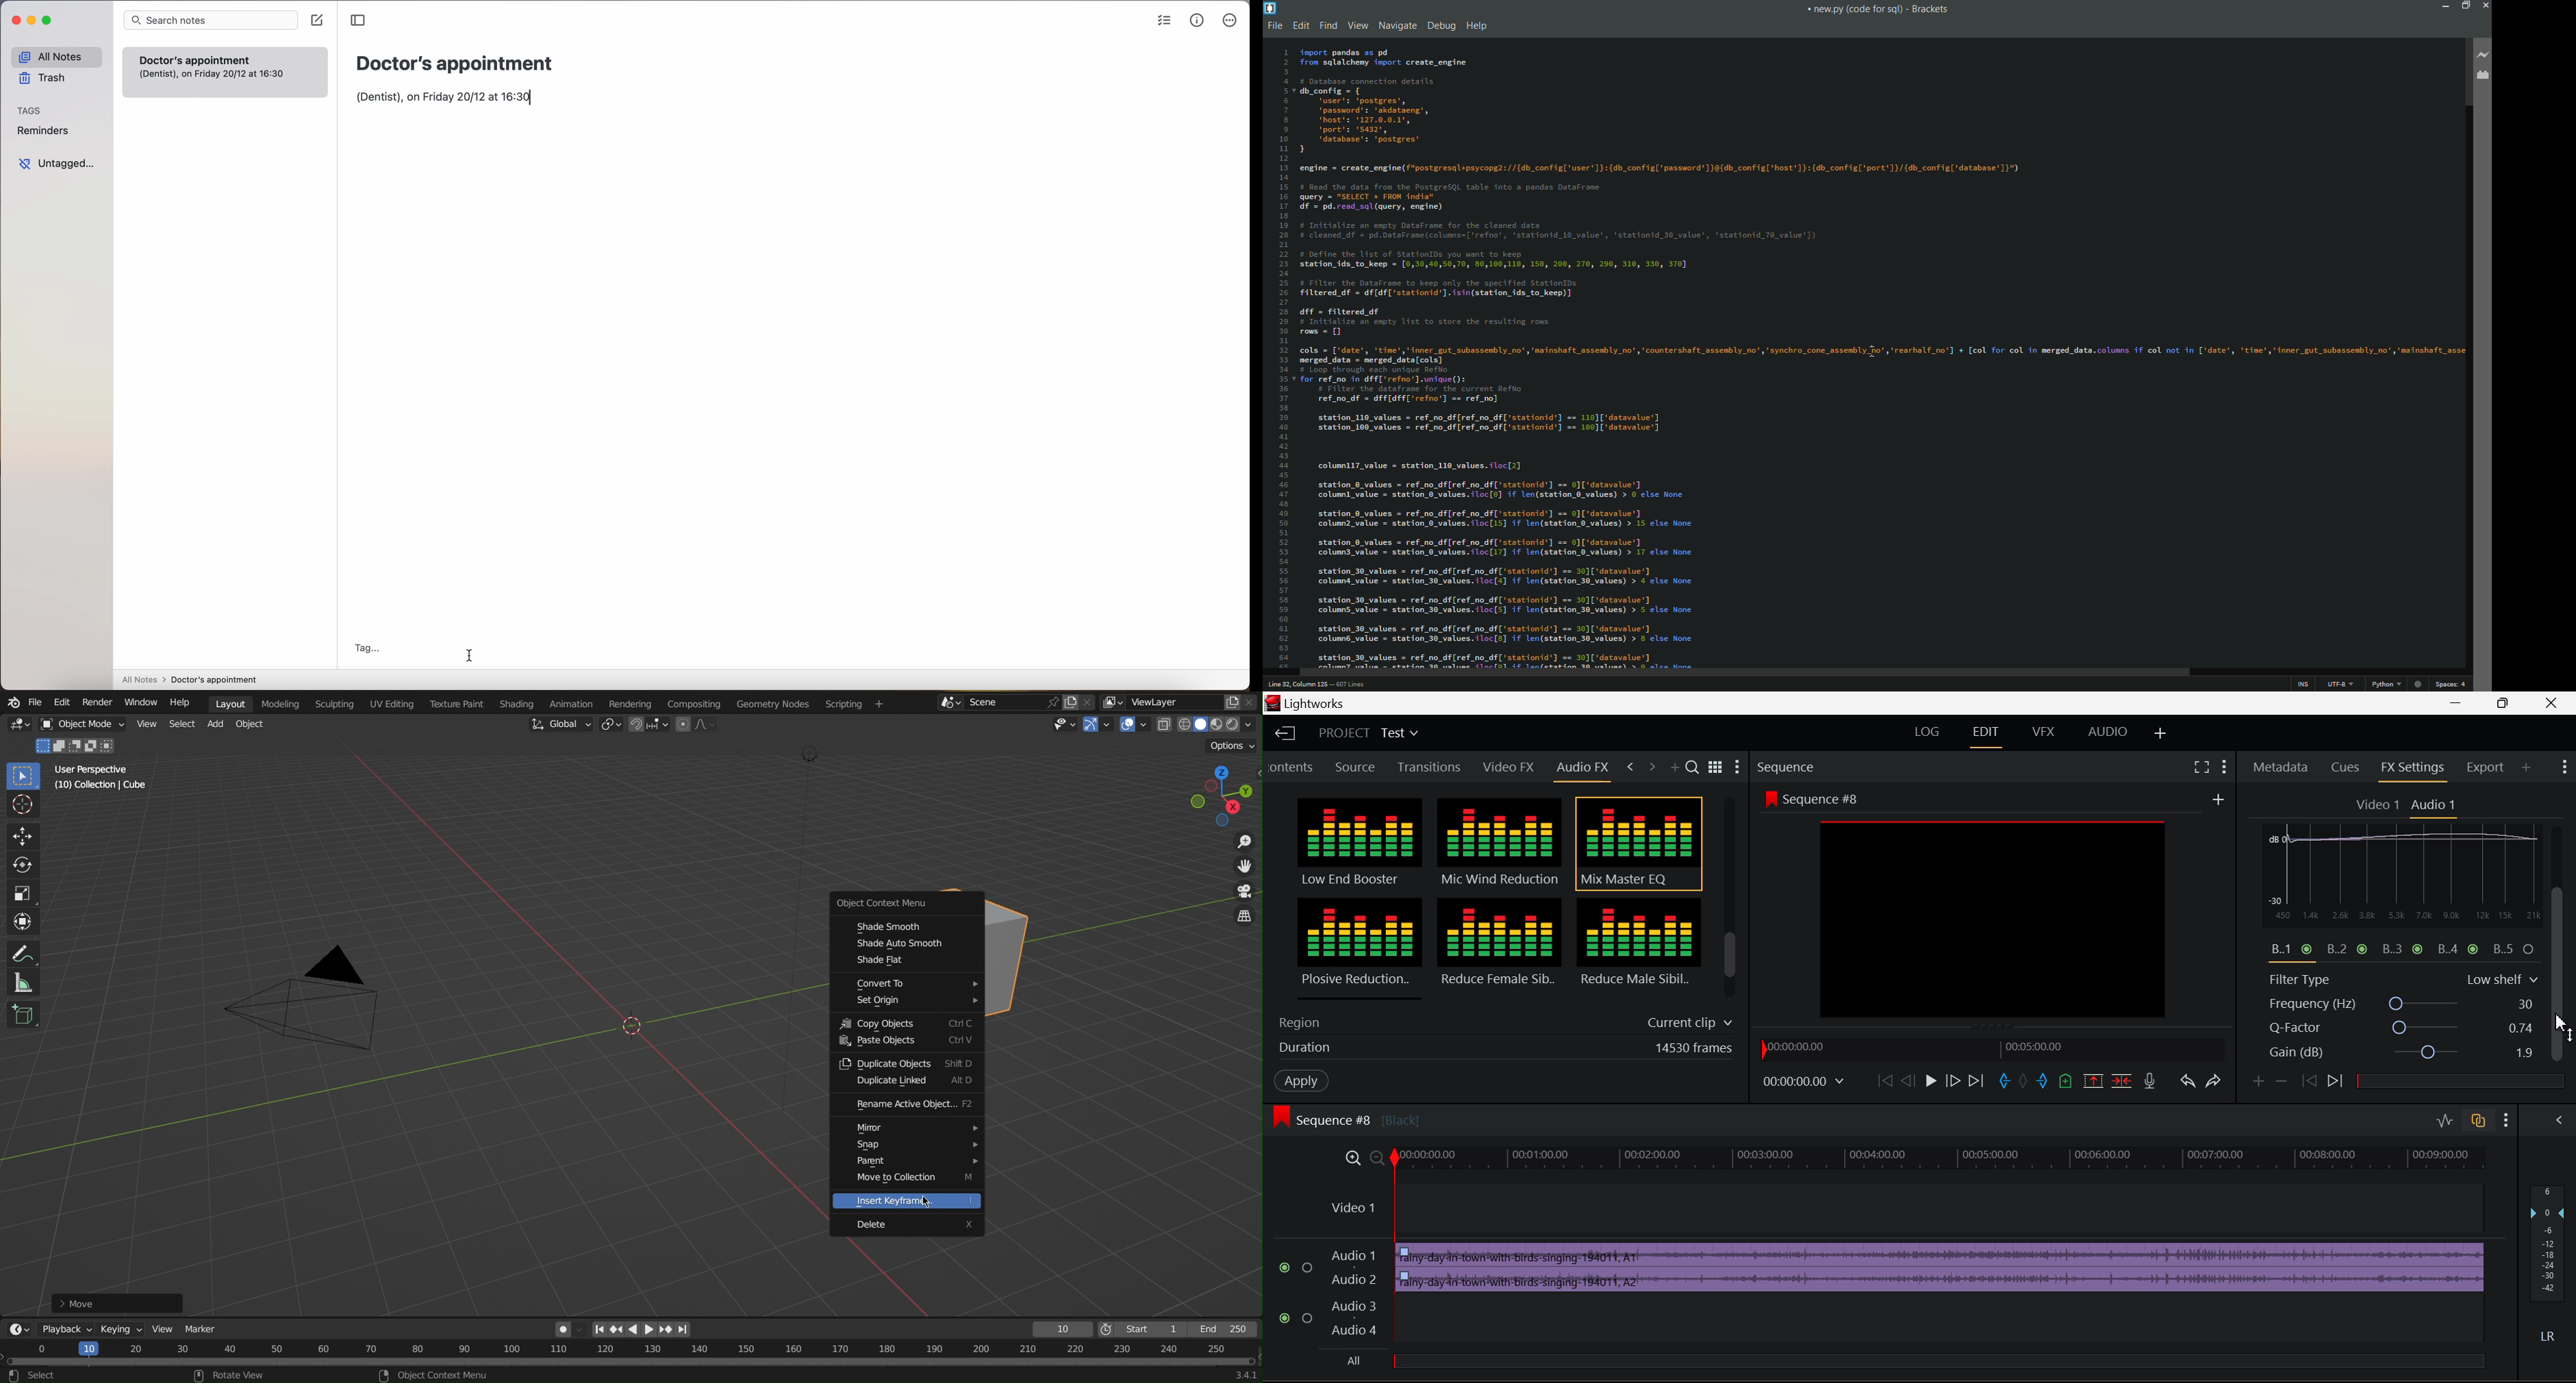  What do you see at coordinates (1360, 1360) in the screenshot?
I see `All` at bounding box center [1360, 1360].